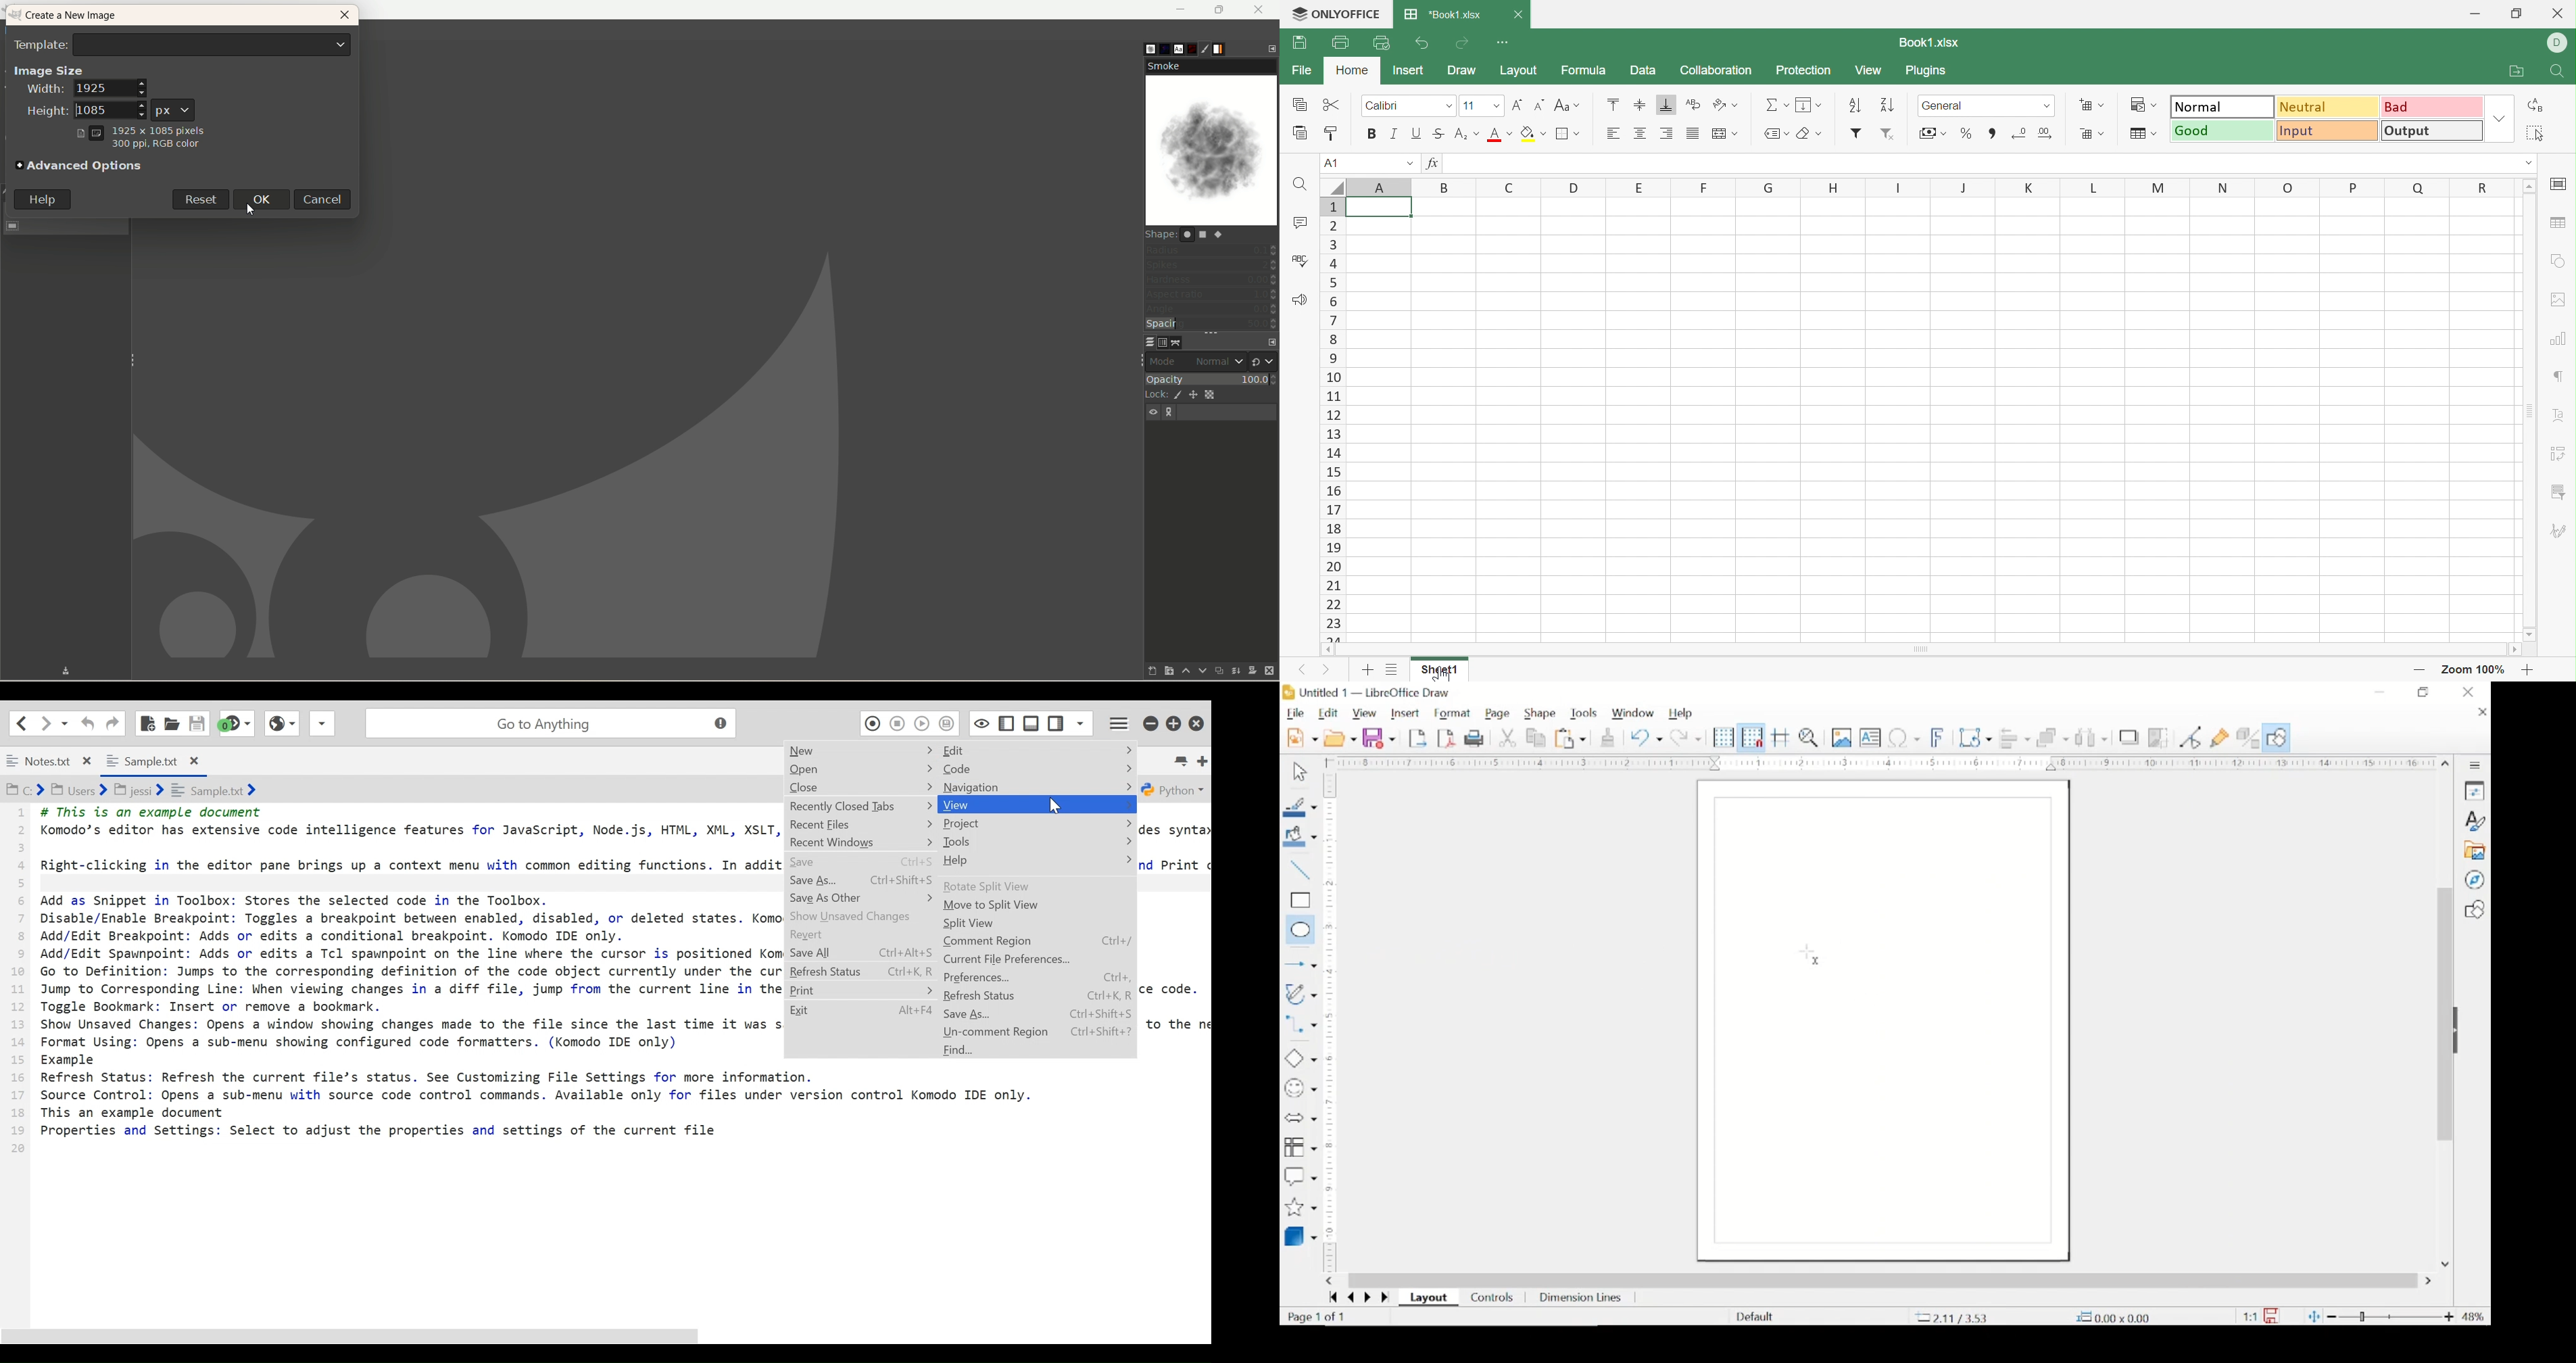 This screenshot has width=2576, height=1372. I want to click on ellipse, so click(1298, 929).